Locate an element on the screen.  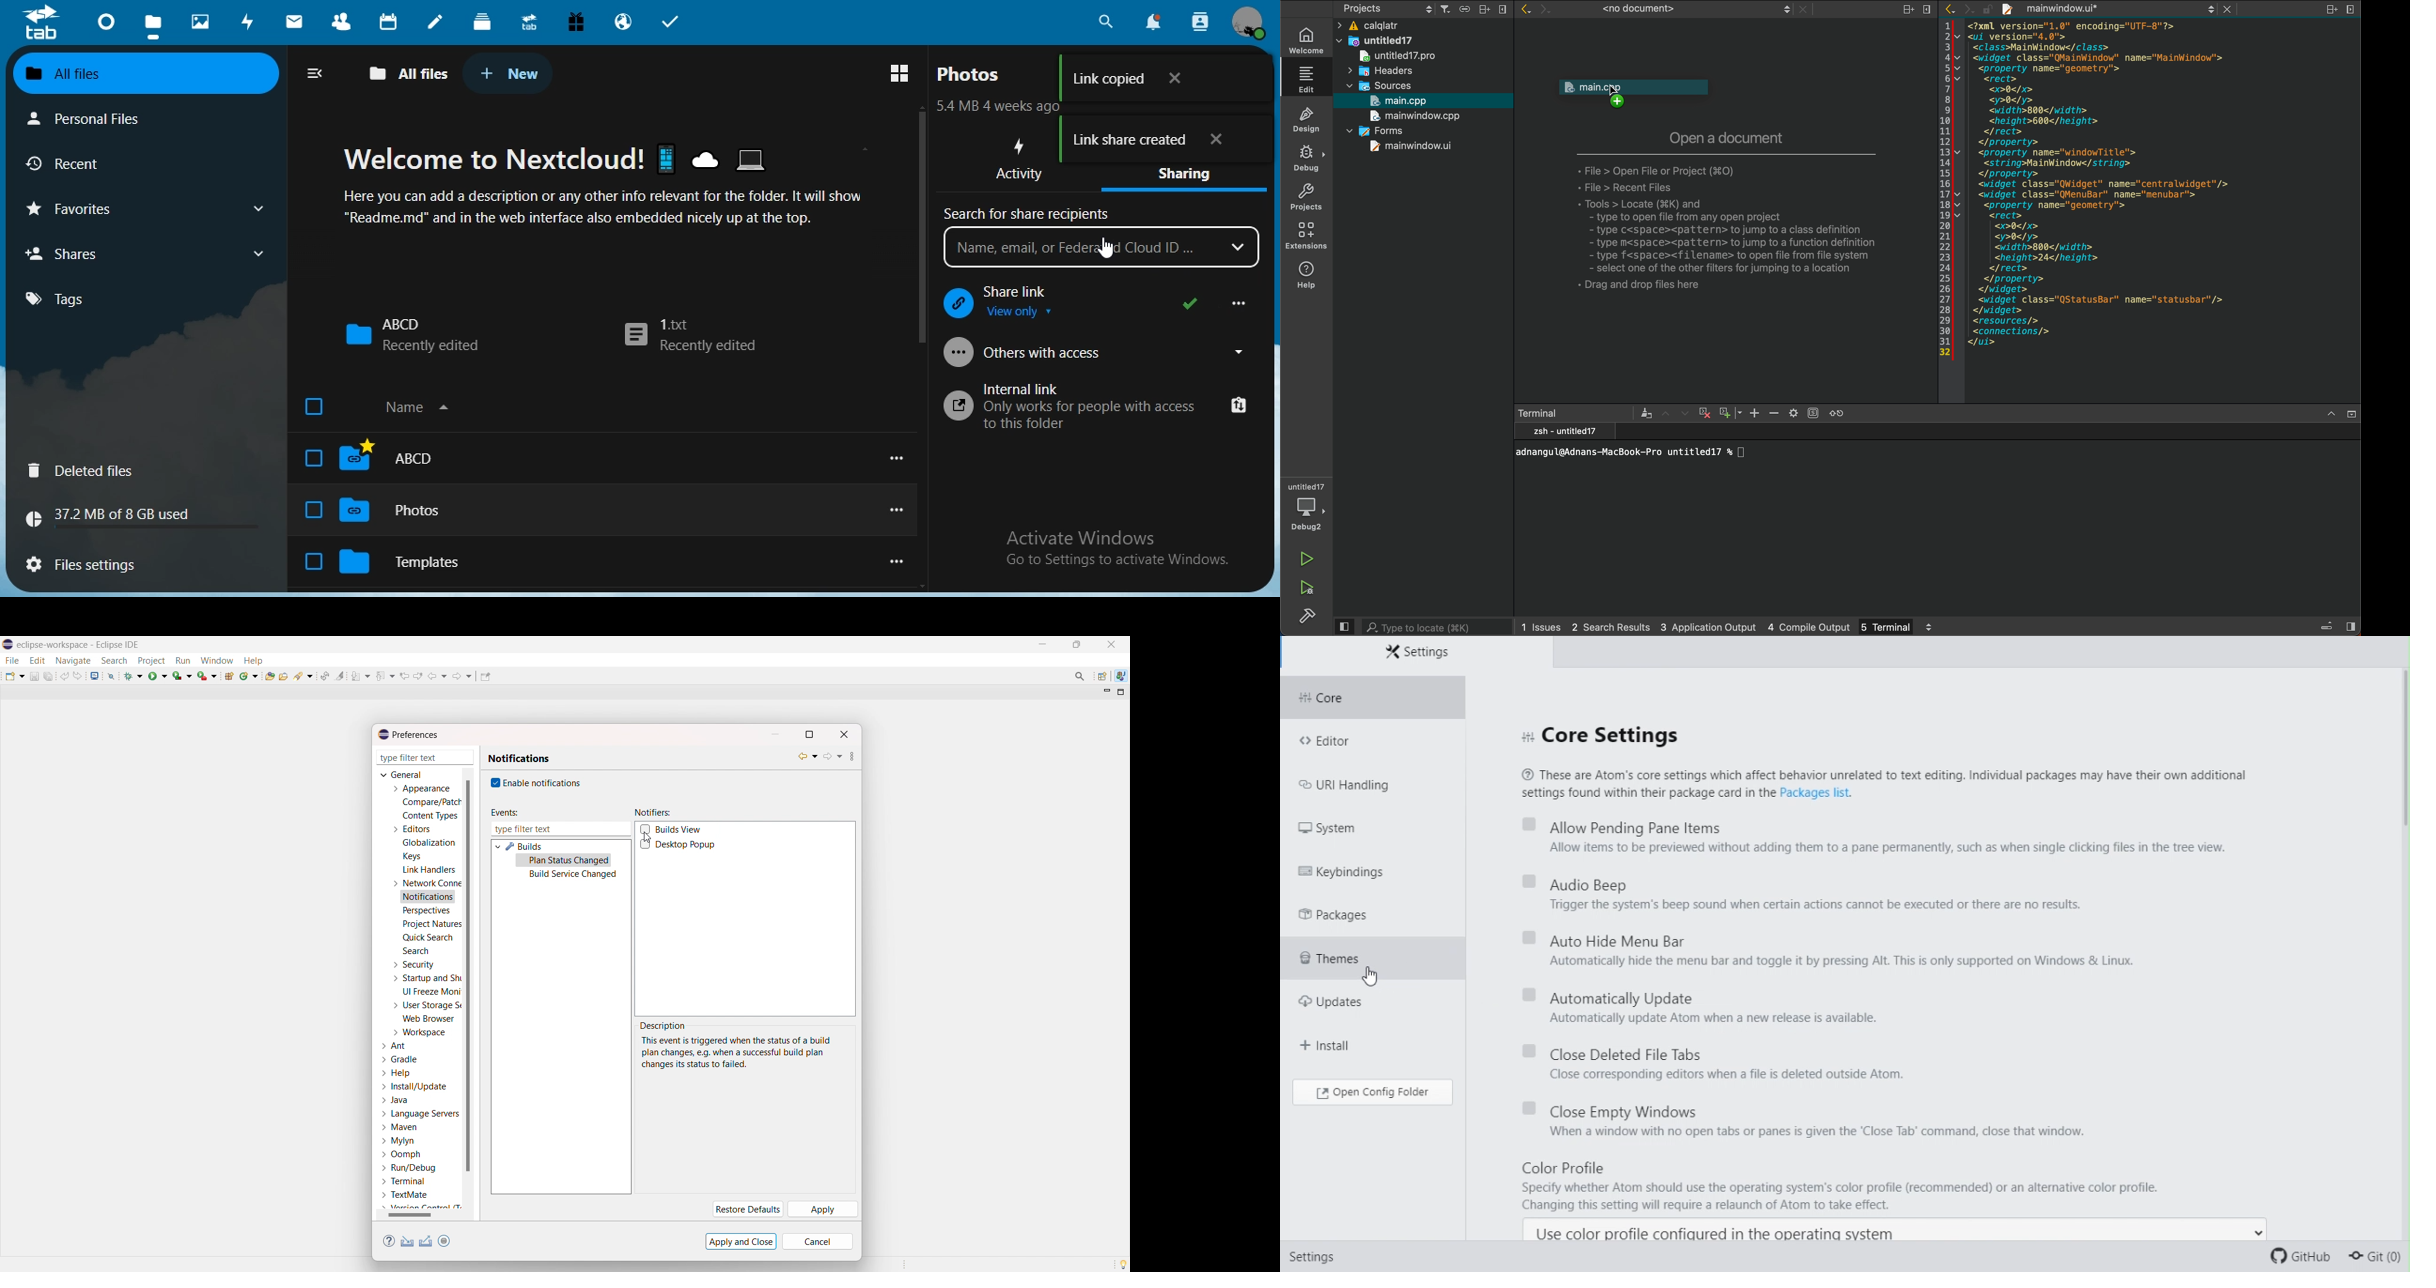
description is located at coordinates (1738, 224).